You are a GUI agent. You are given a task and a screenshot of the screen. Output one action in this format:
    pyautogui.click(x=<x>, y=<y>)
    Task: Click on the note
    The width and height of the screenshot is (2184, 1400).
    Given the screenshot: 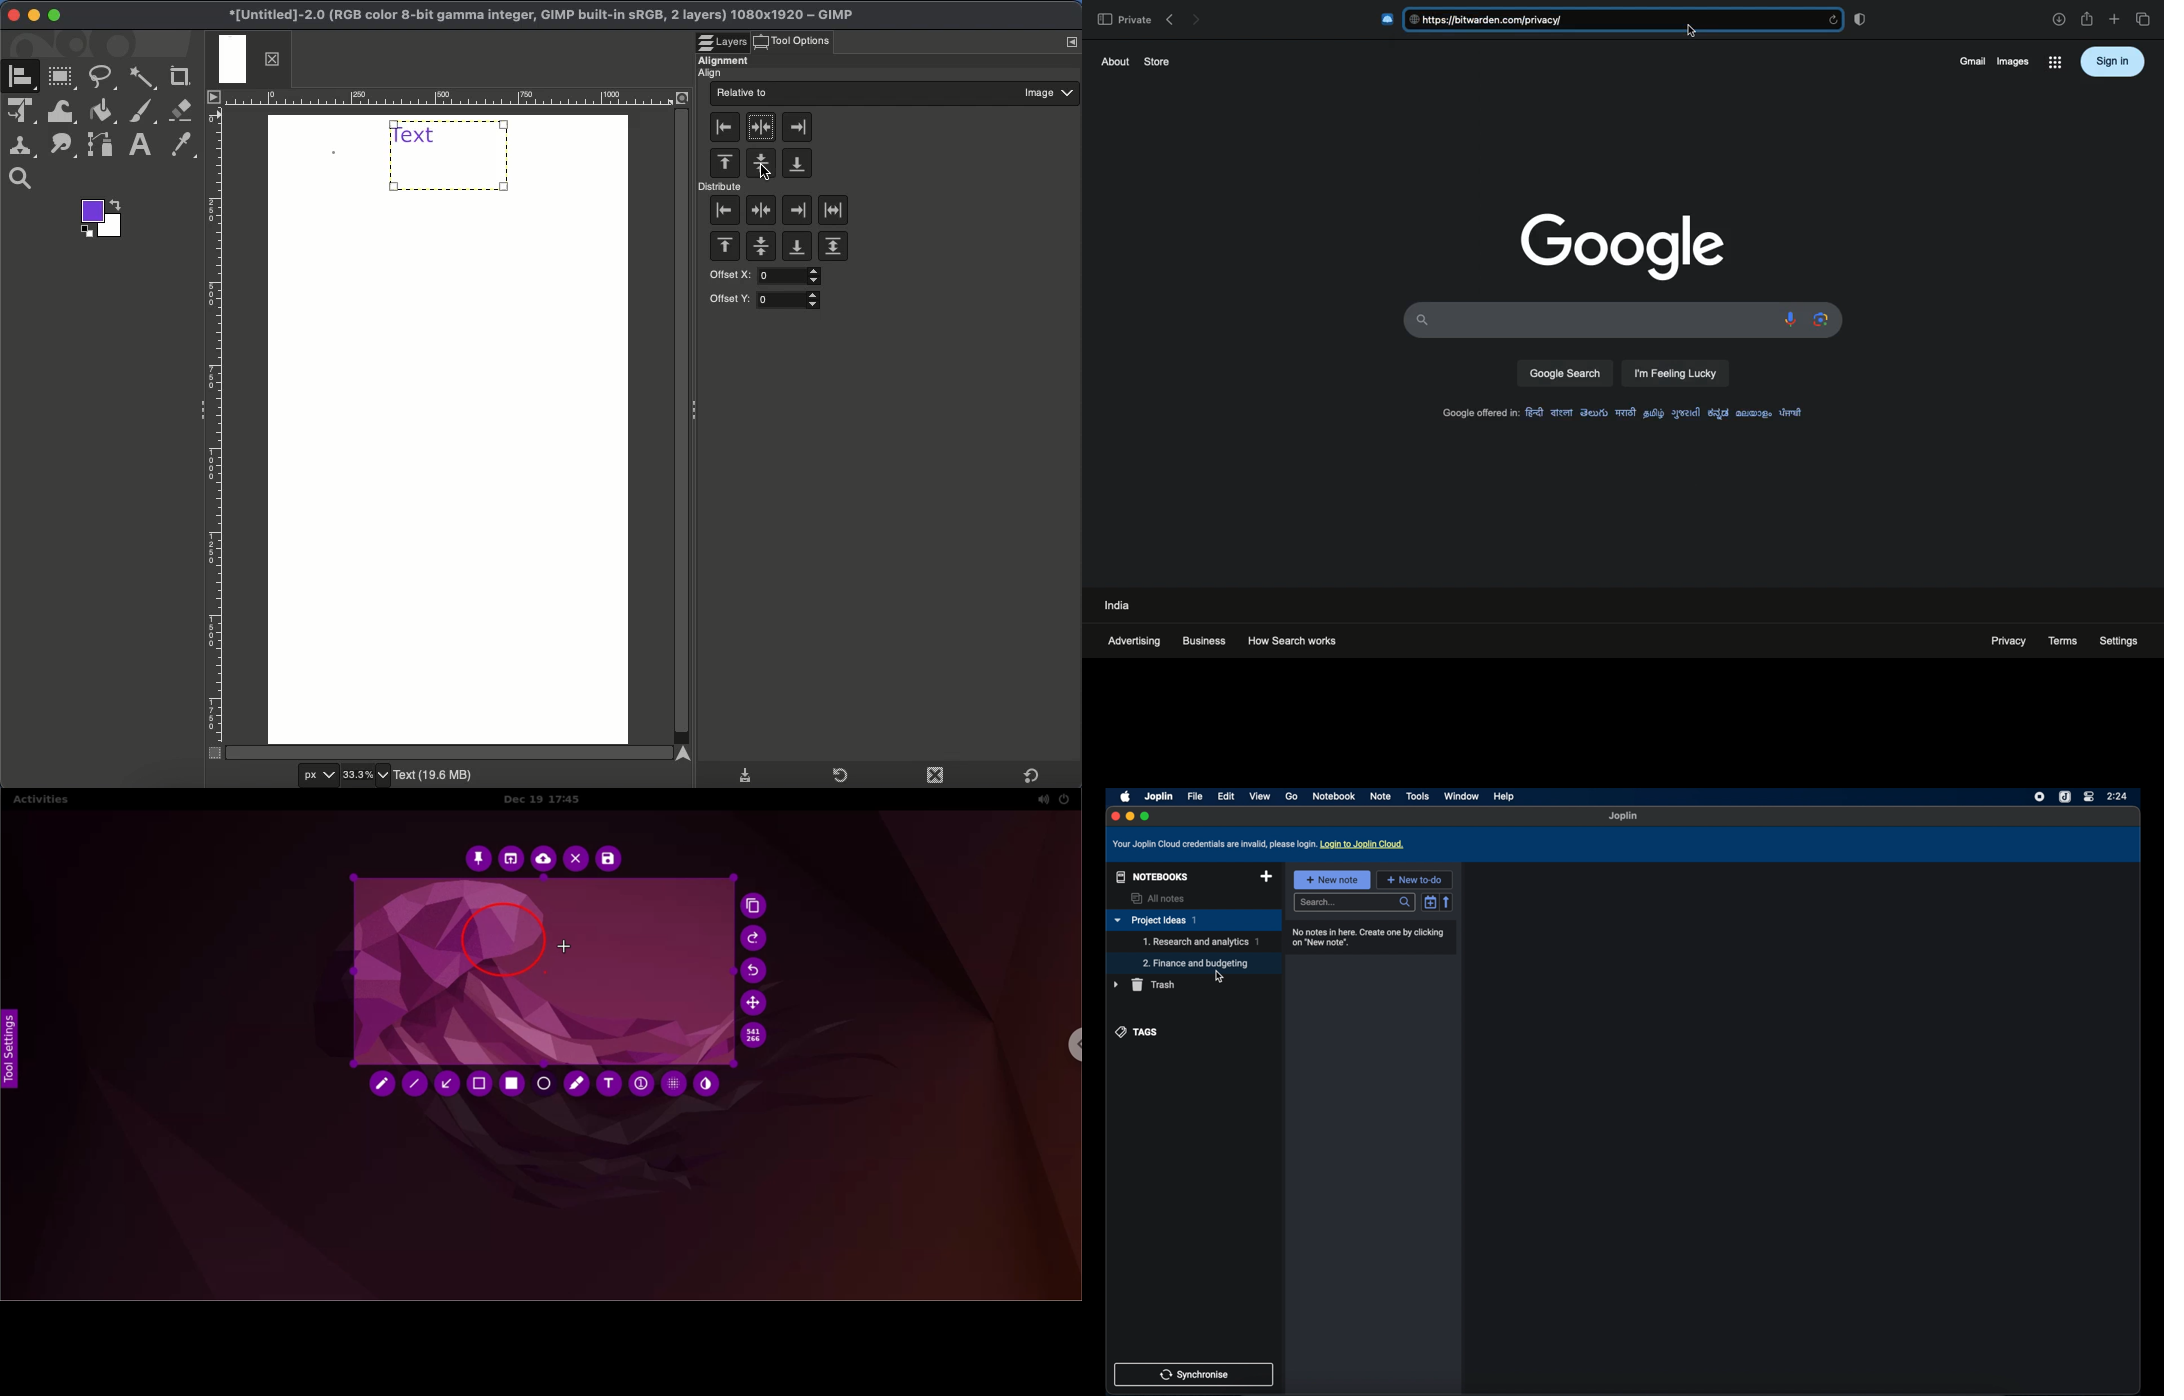 What is the action you would take?
    pyautogui.click(x=1381, y=796)
    